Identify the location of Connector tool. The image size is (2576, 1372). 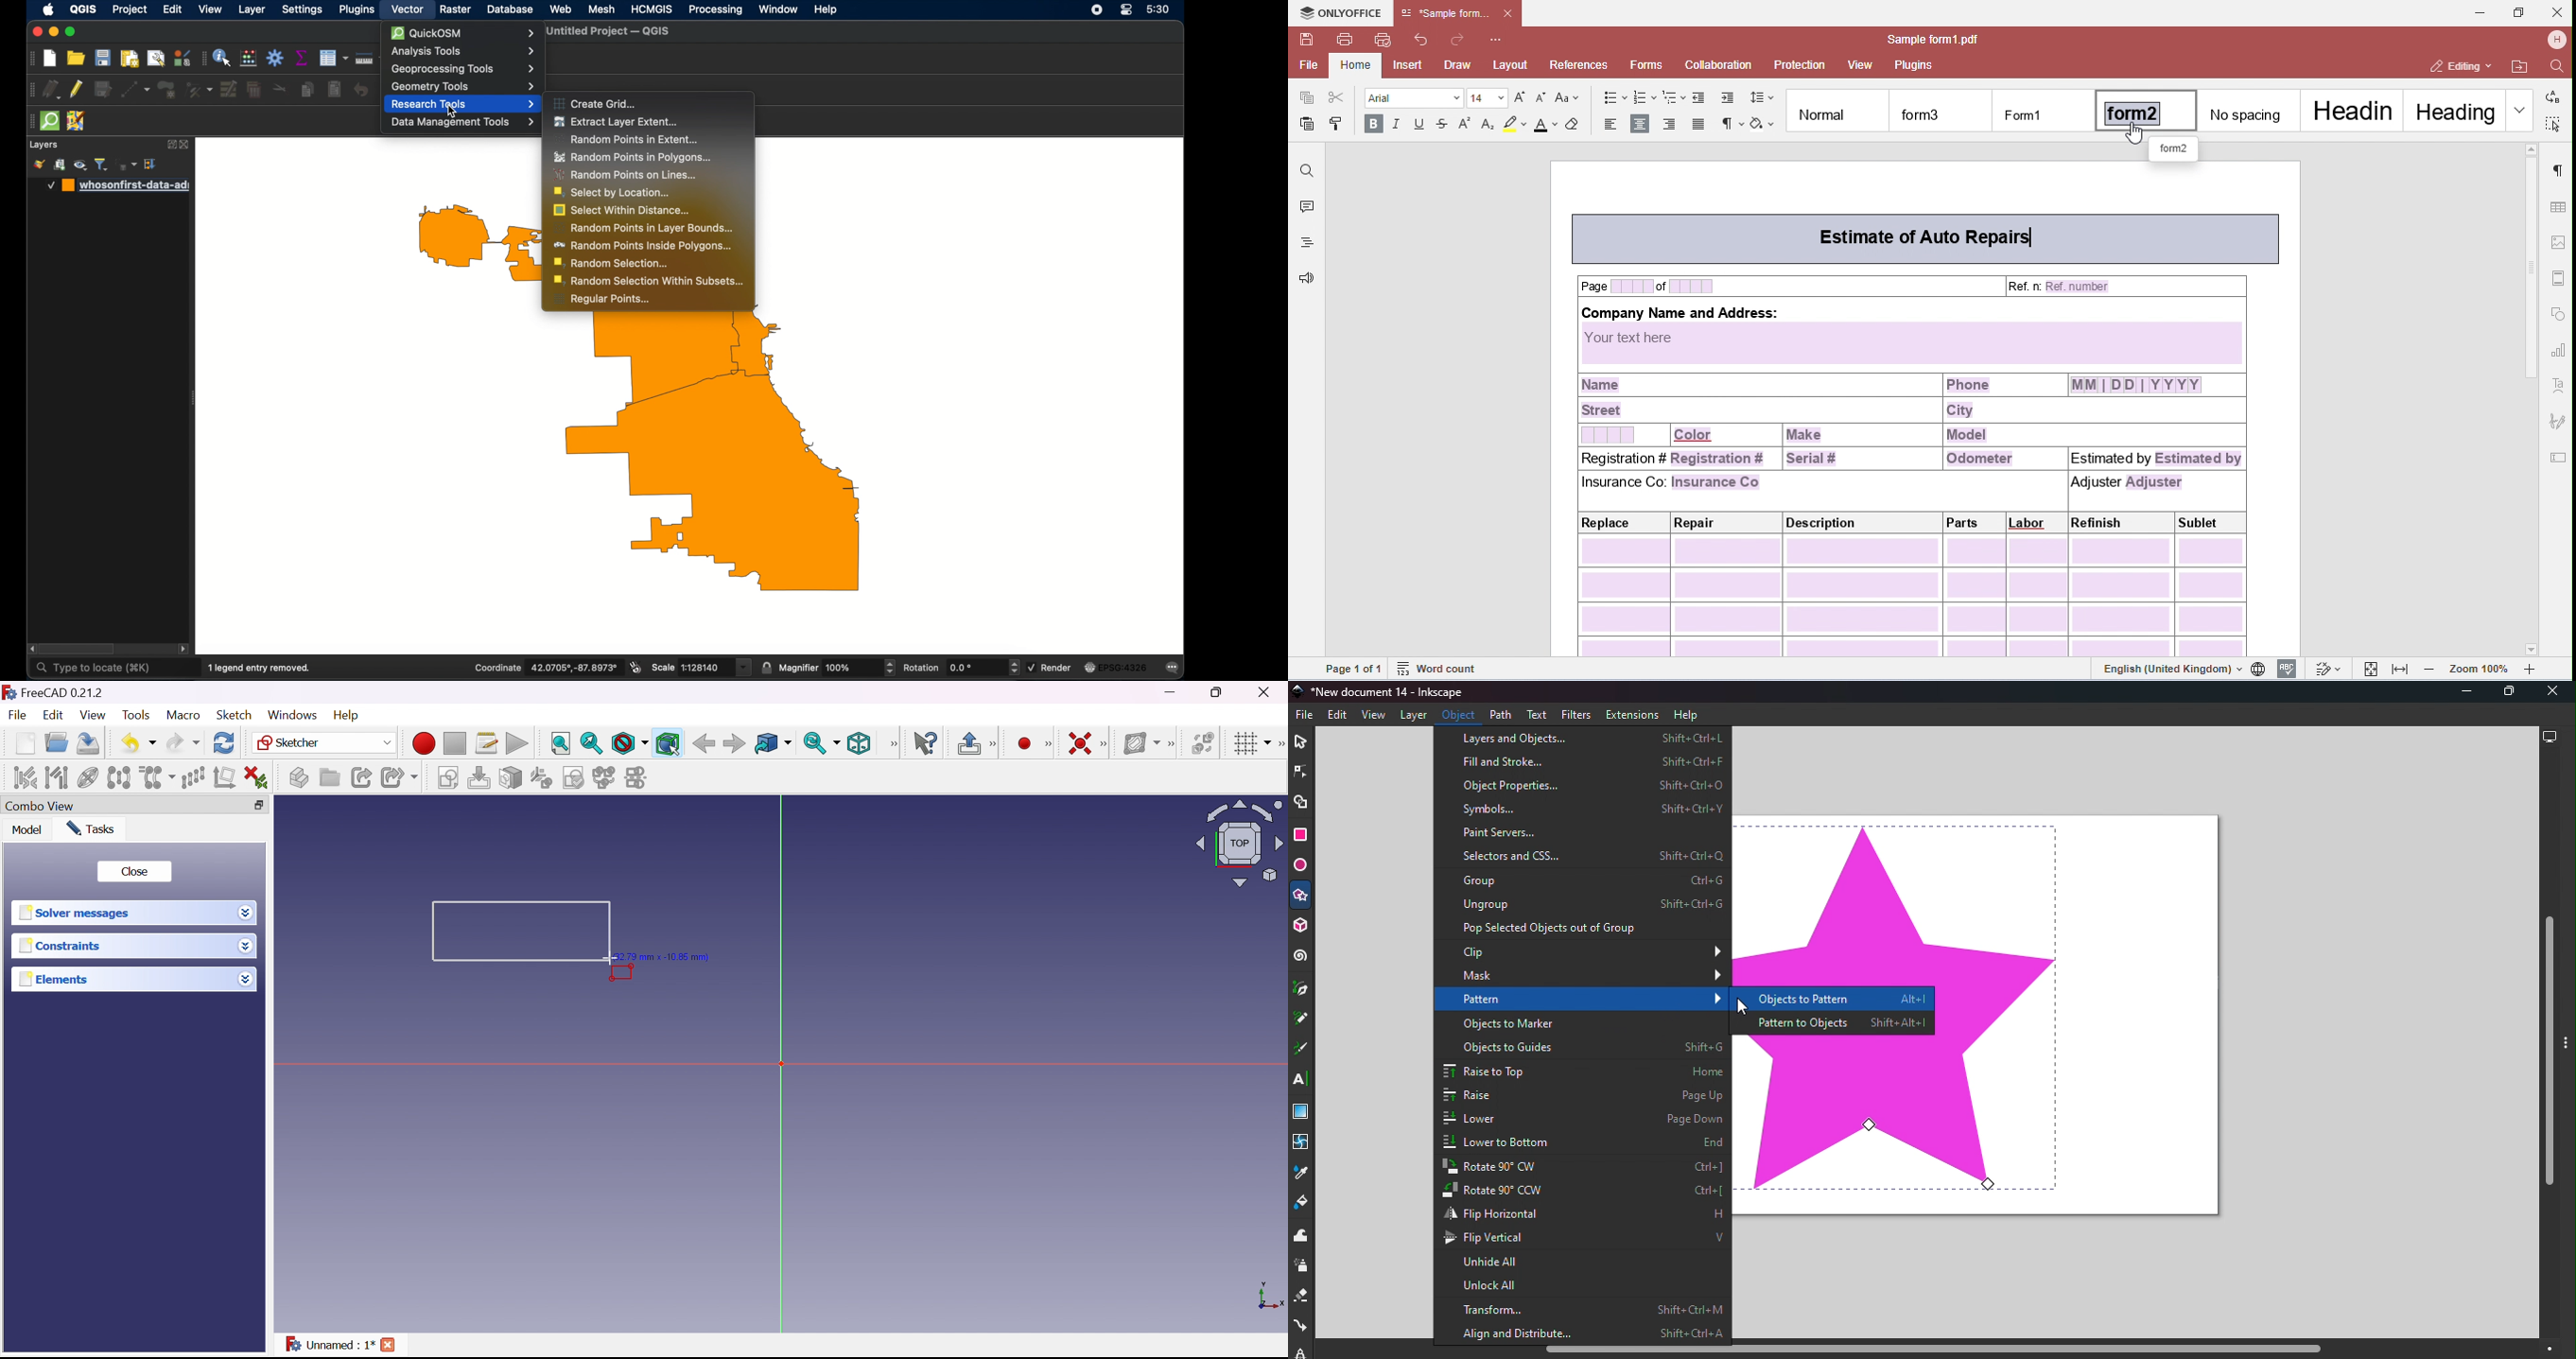
(1300, 1329).